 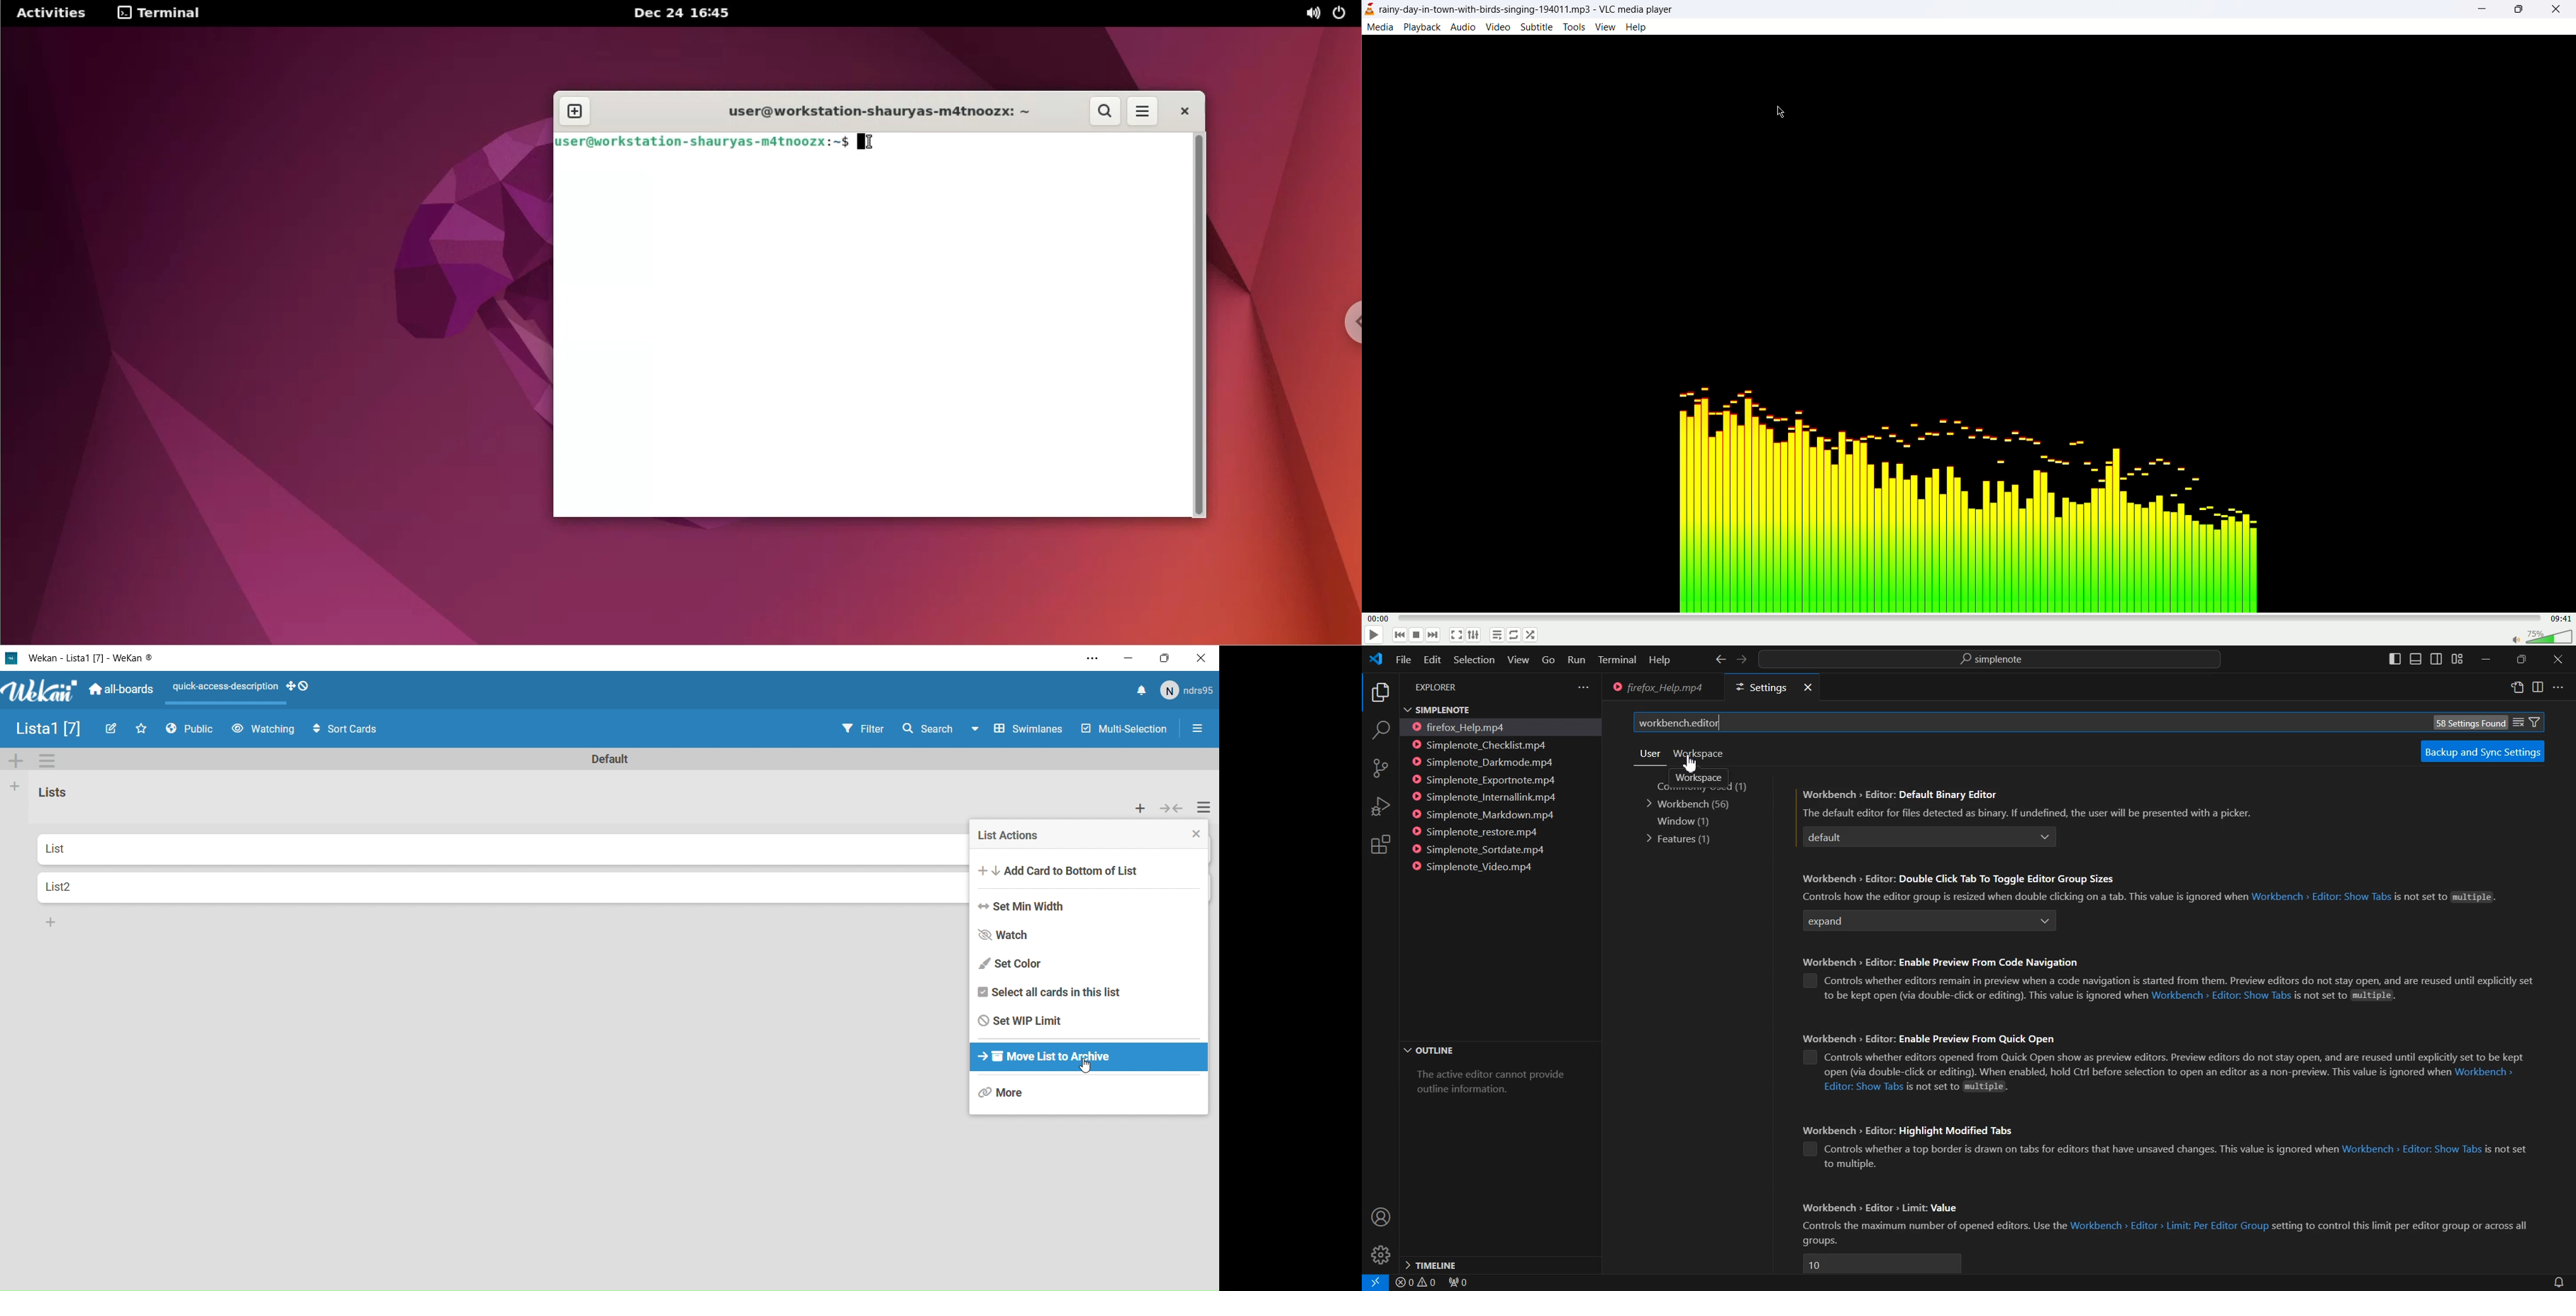 What do you see at coordinates (1486, 779) in the screenshot?
I see `Simplenote_Exportnote.mp4` at bounding box center [1486, 779].